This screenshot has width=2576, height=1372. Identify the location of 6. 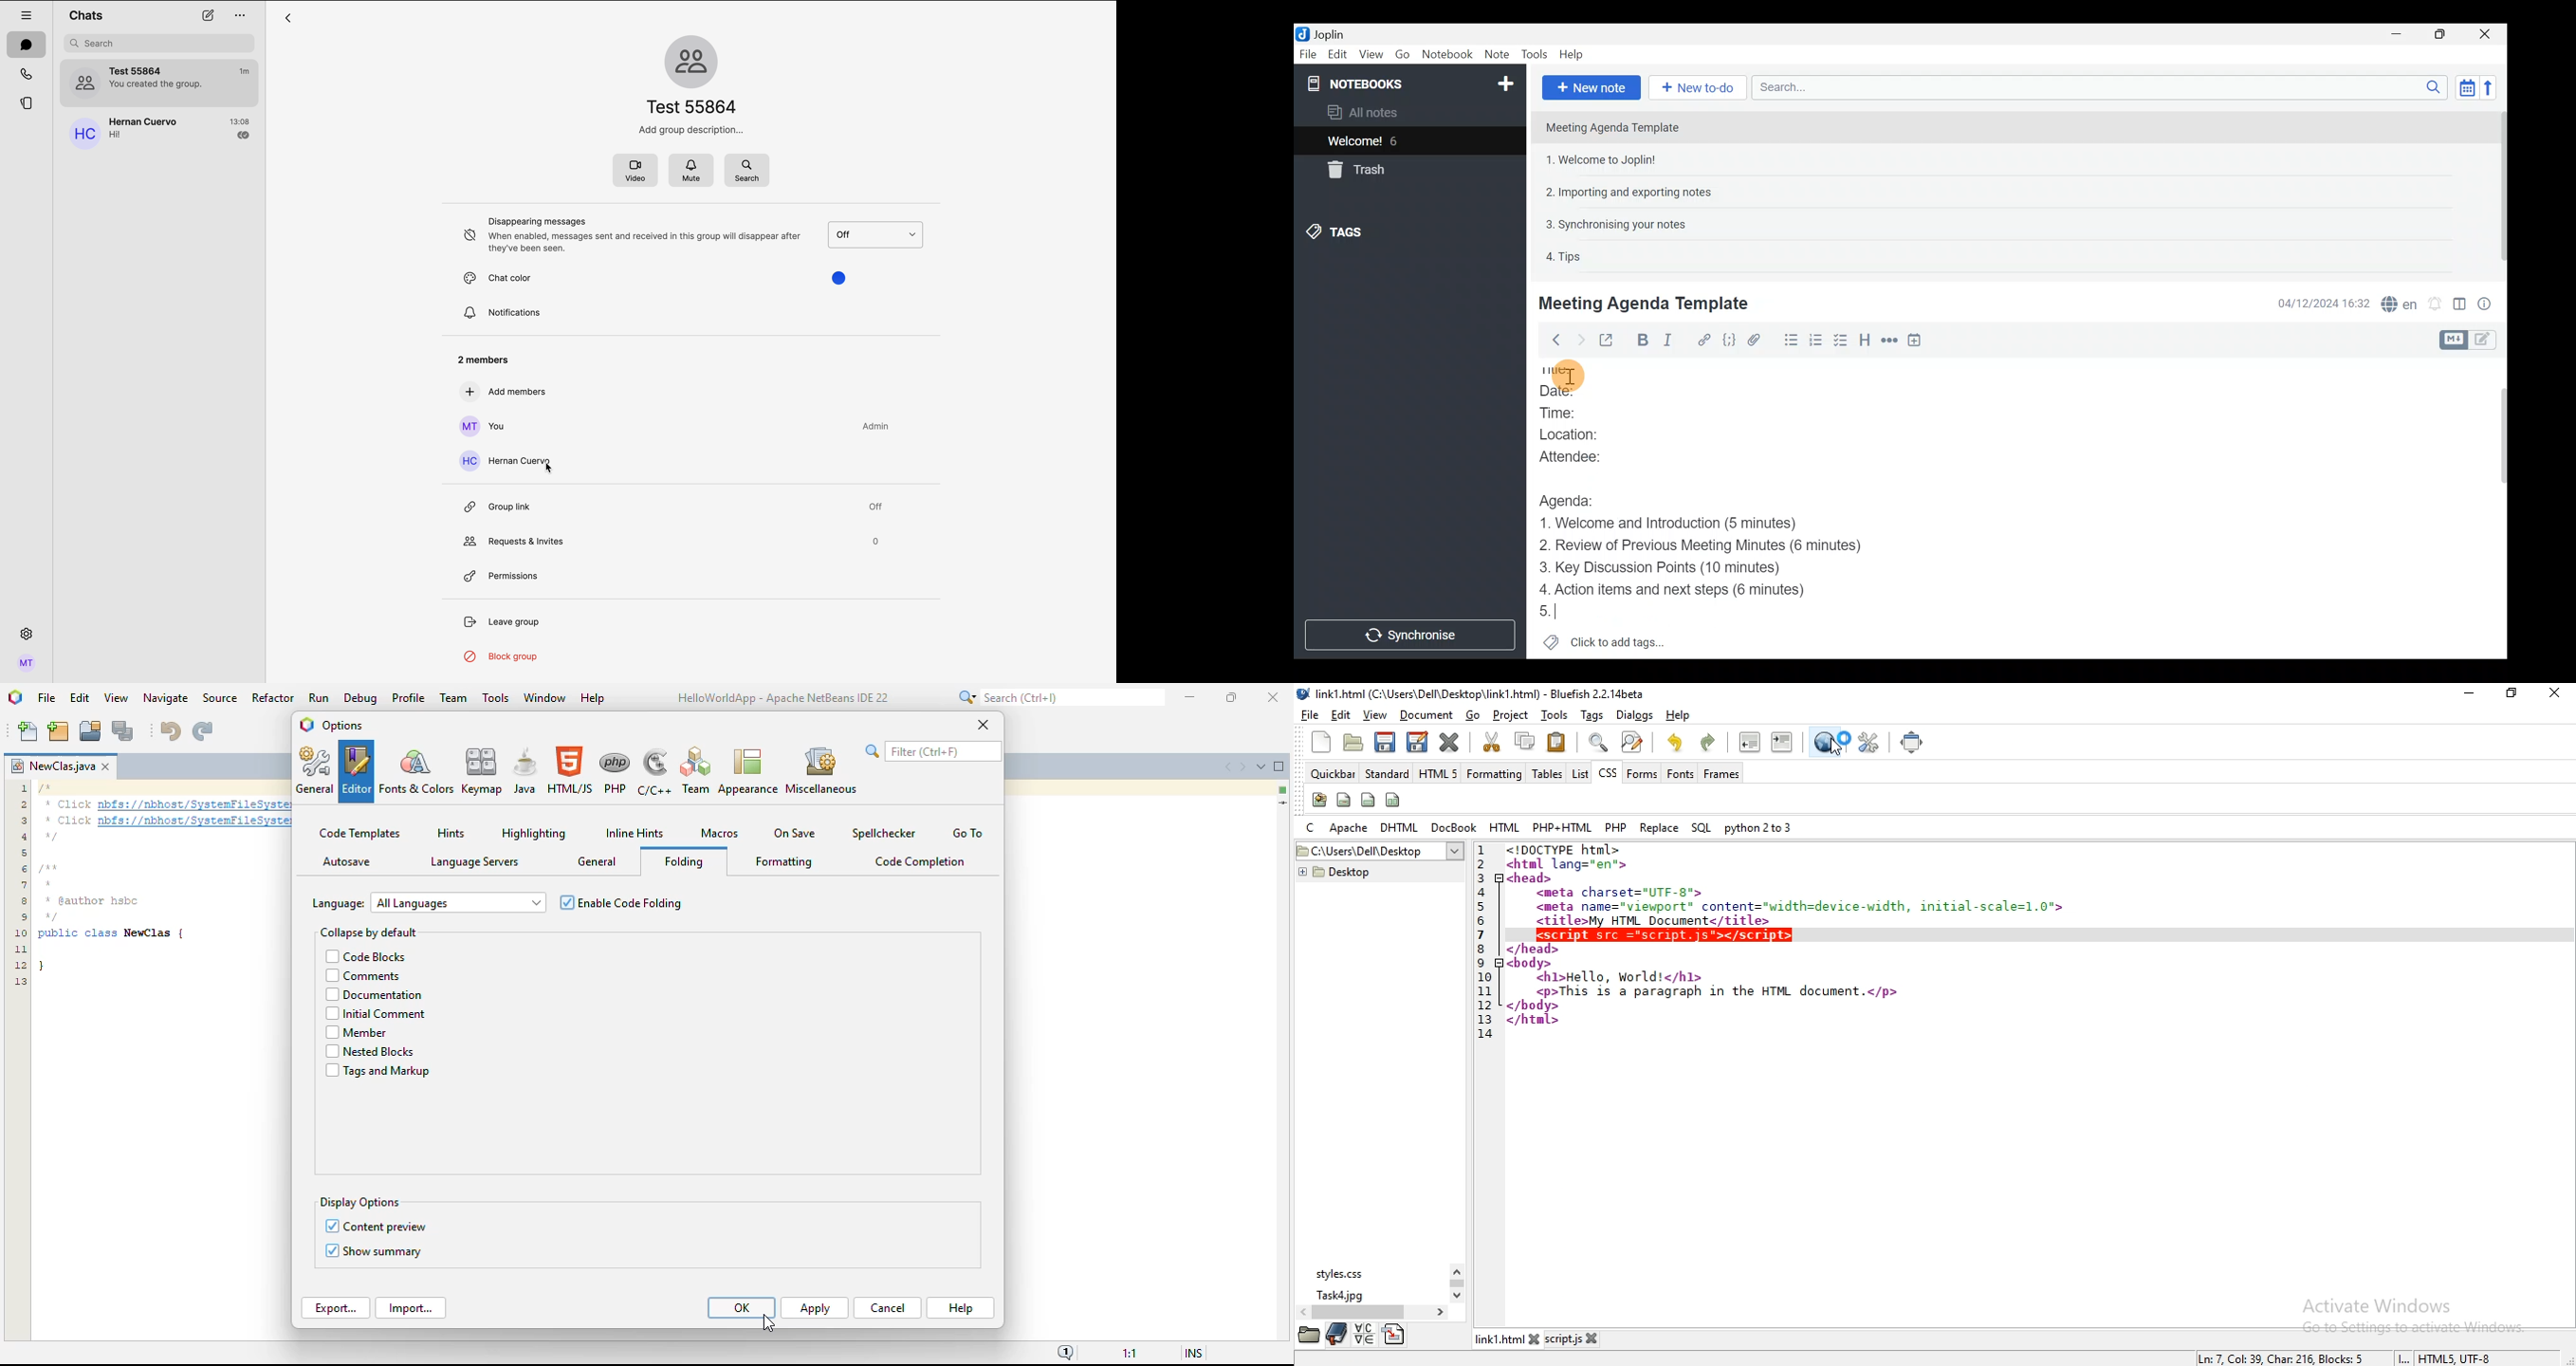
(1397, 141).